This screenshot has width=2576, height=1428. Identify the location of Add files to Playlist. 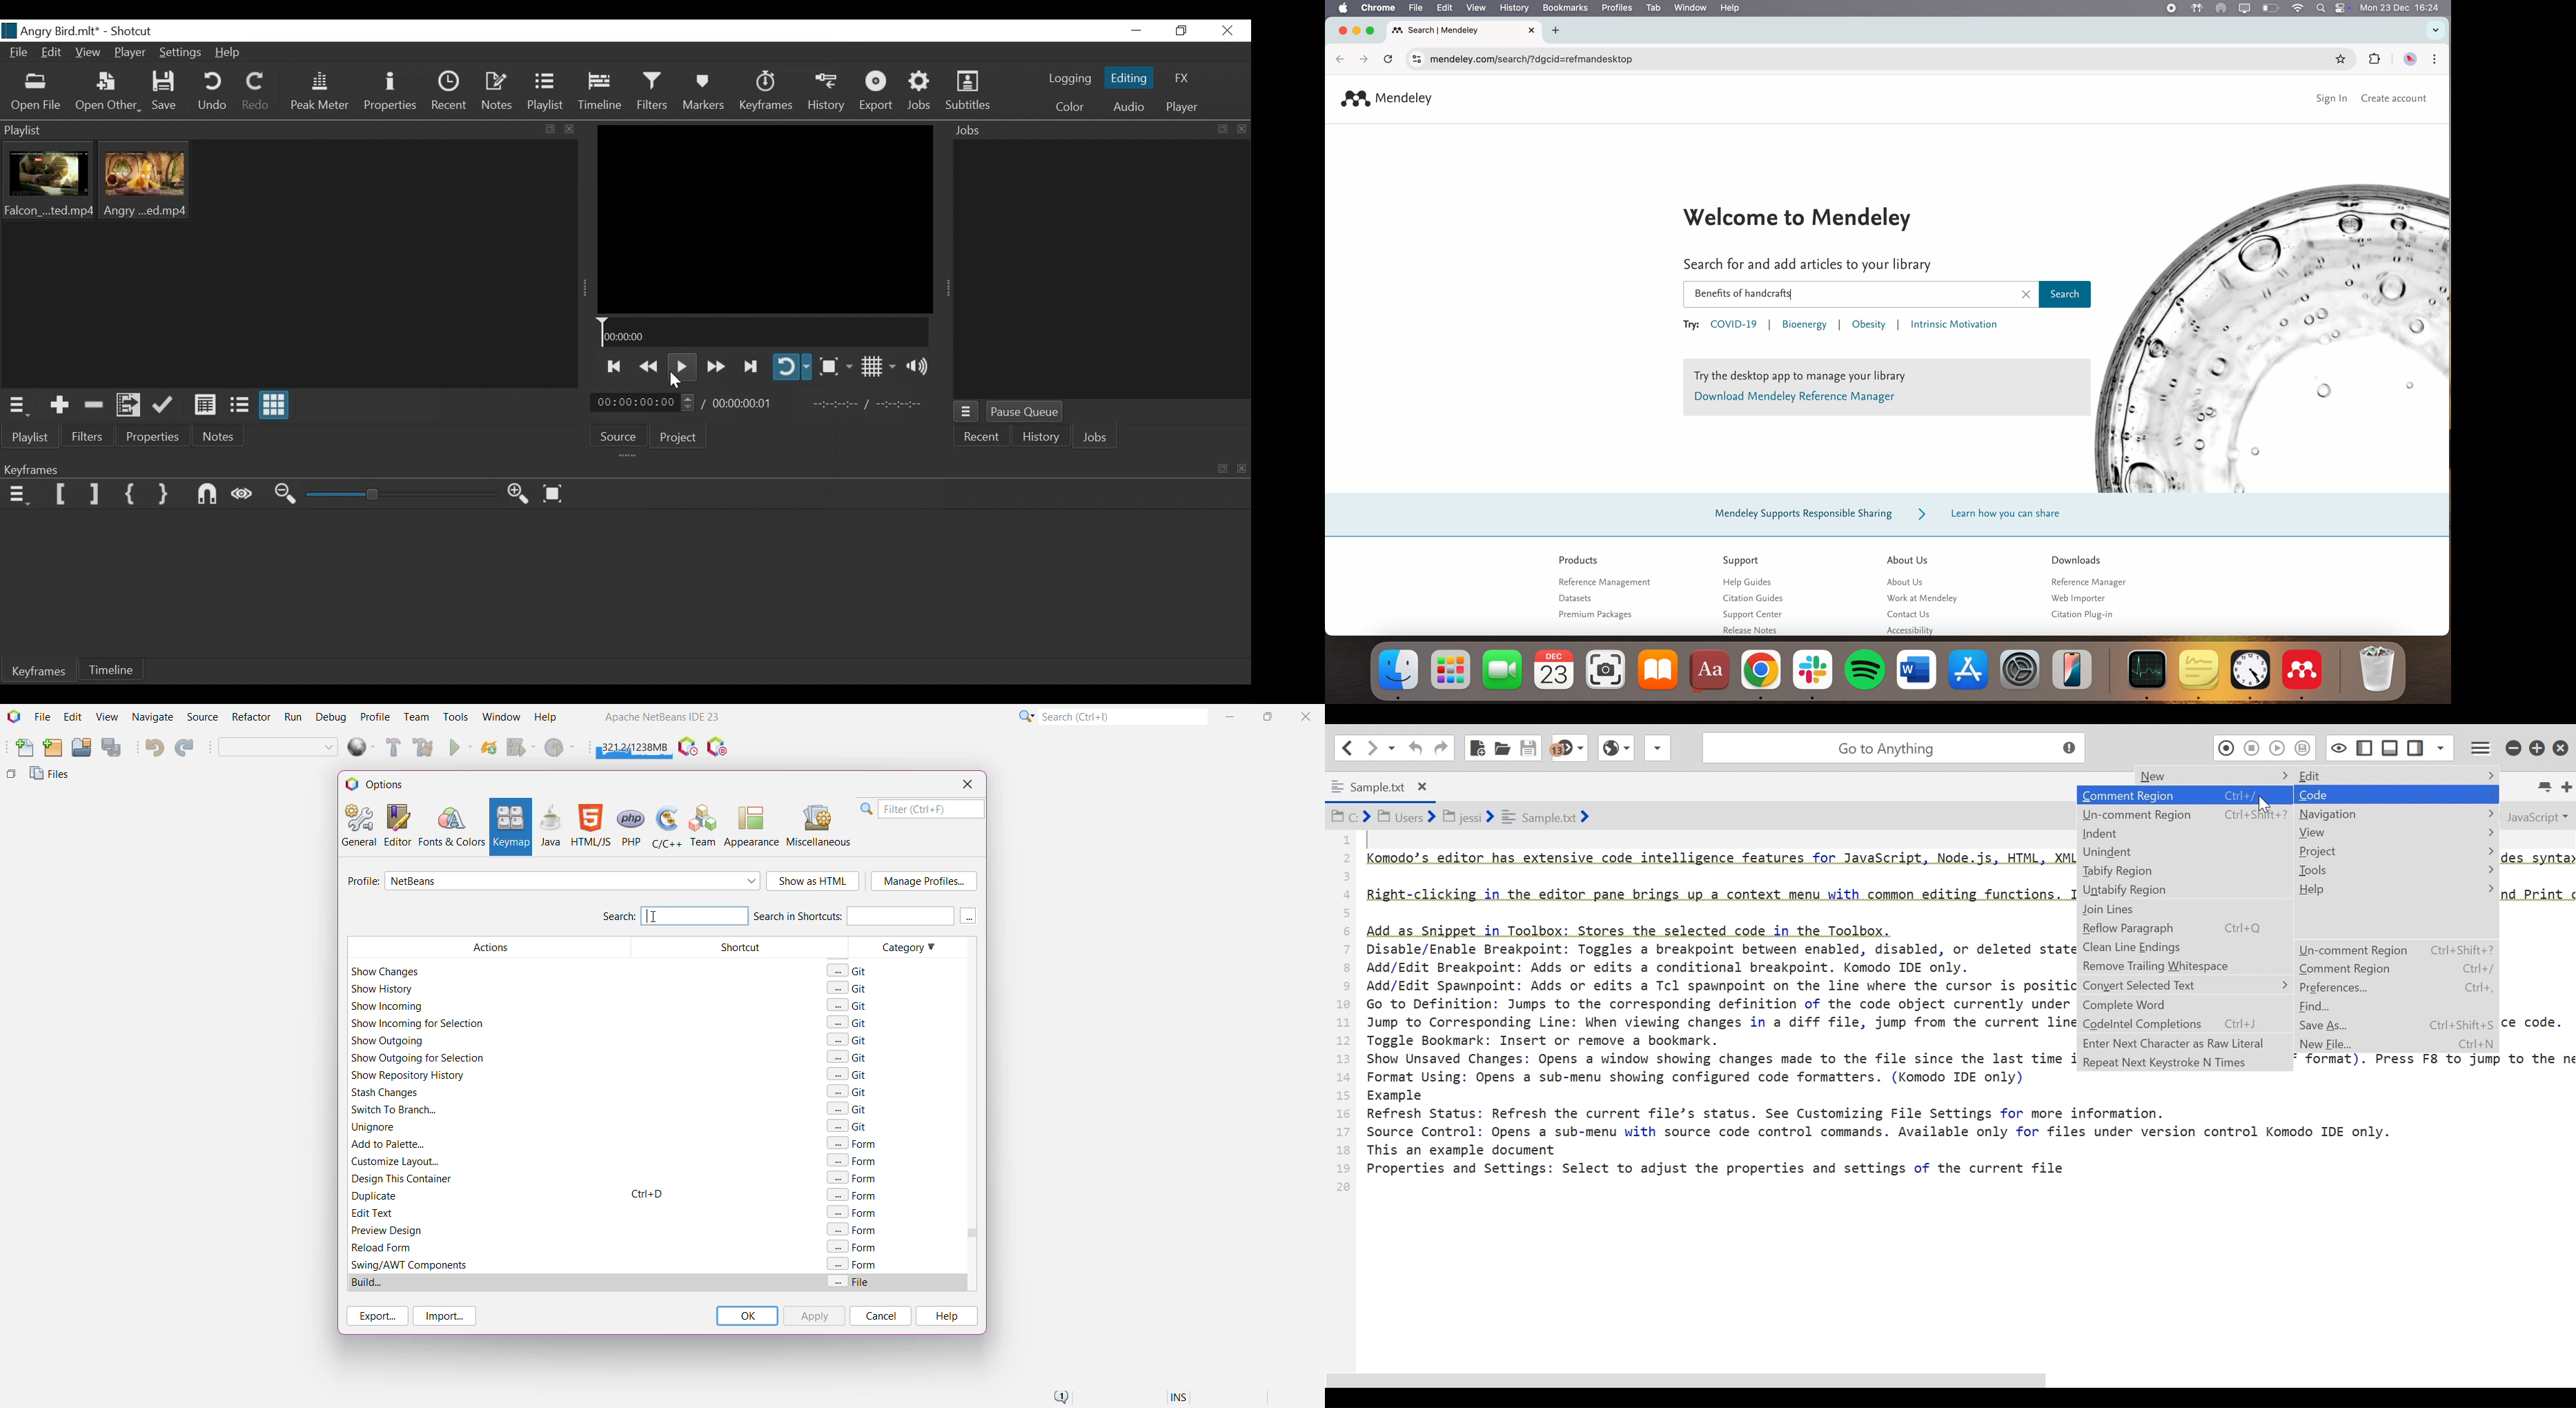
(127, 405).